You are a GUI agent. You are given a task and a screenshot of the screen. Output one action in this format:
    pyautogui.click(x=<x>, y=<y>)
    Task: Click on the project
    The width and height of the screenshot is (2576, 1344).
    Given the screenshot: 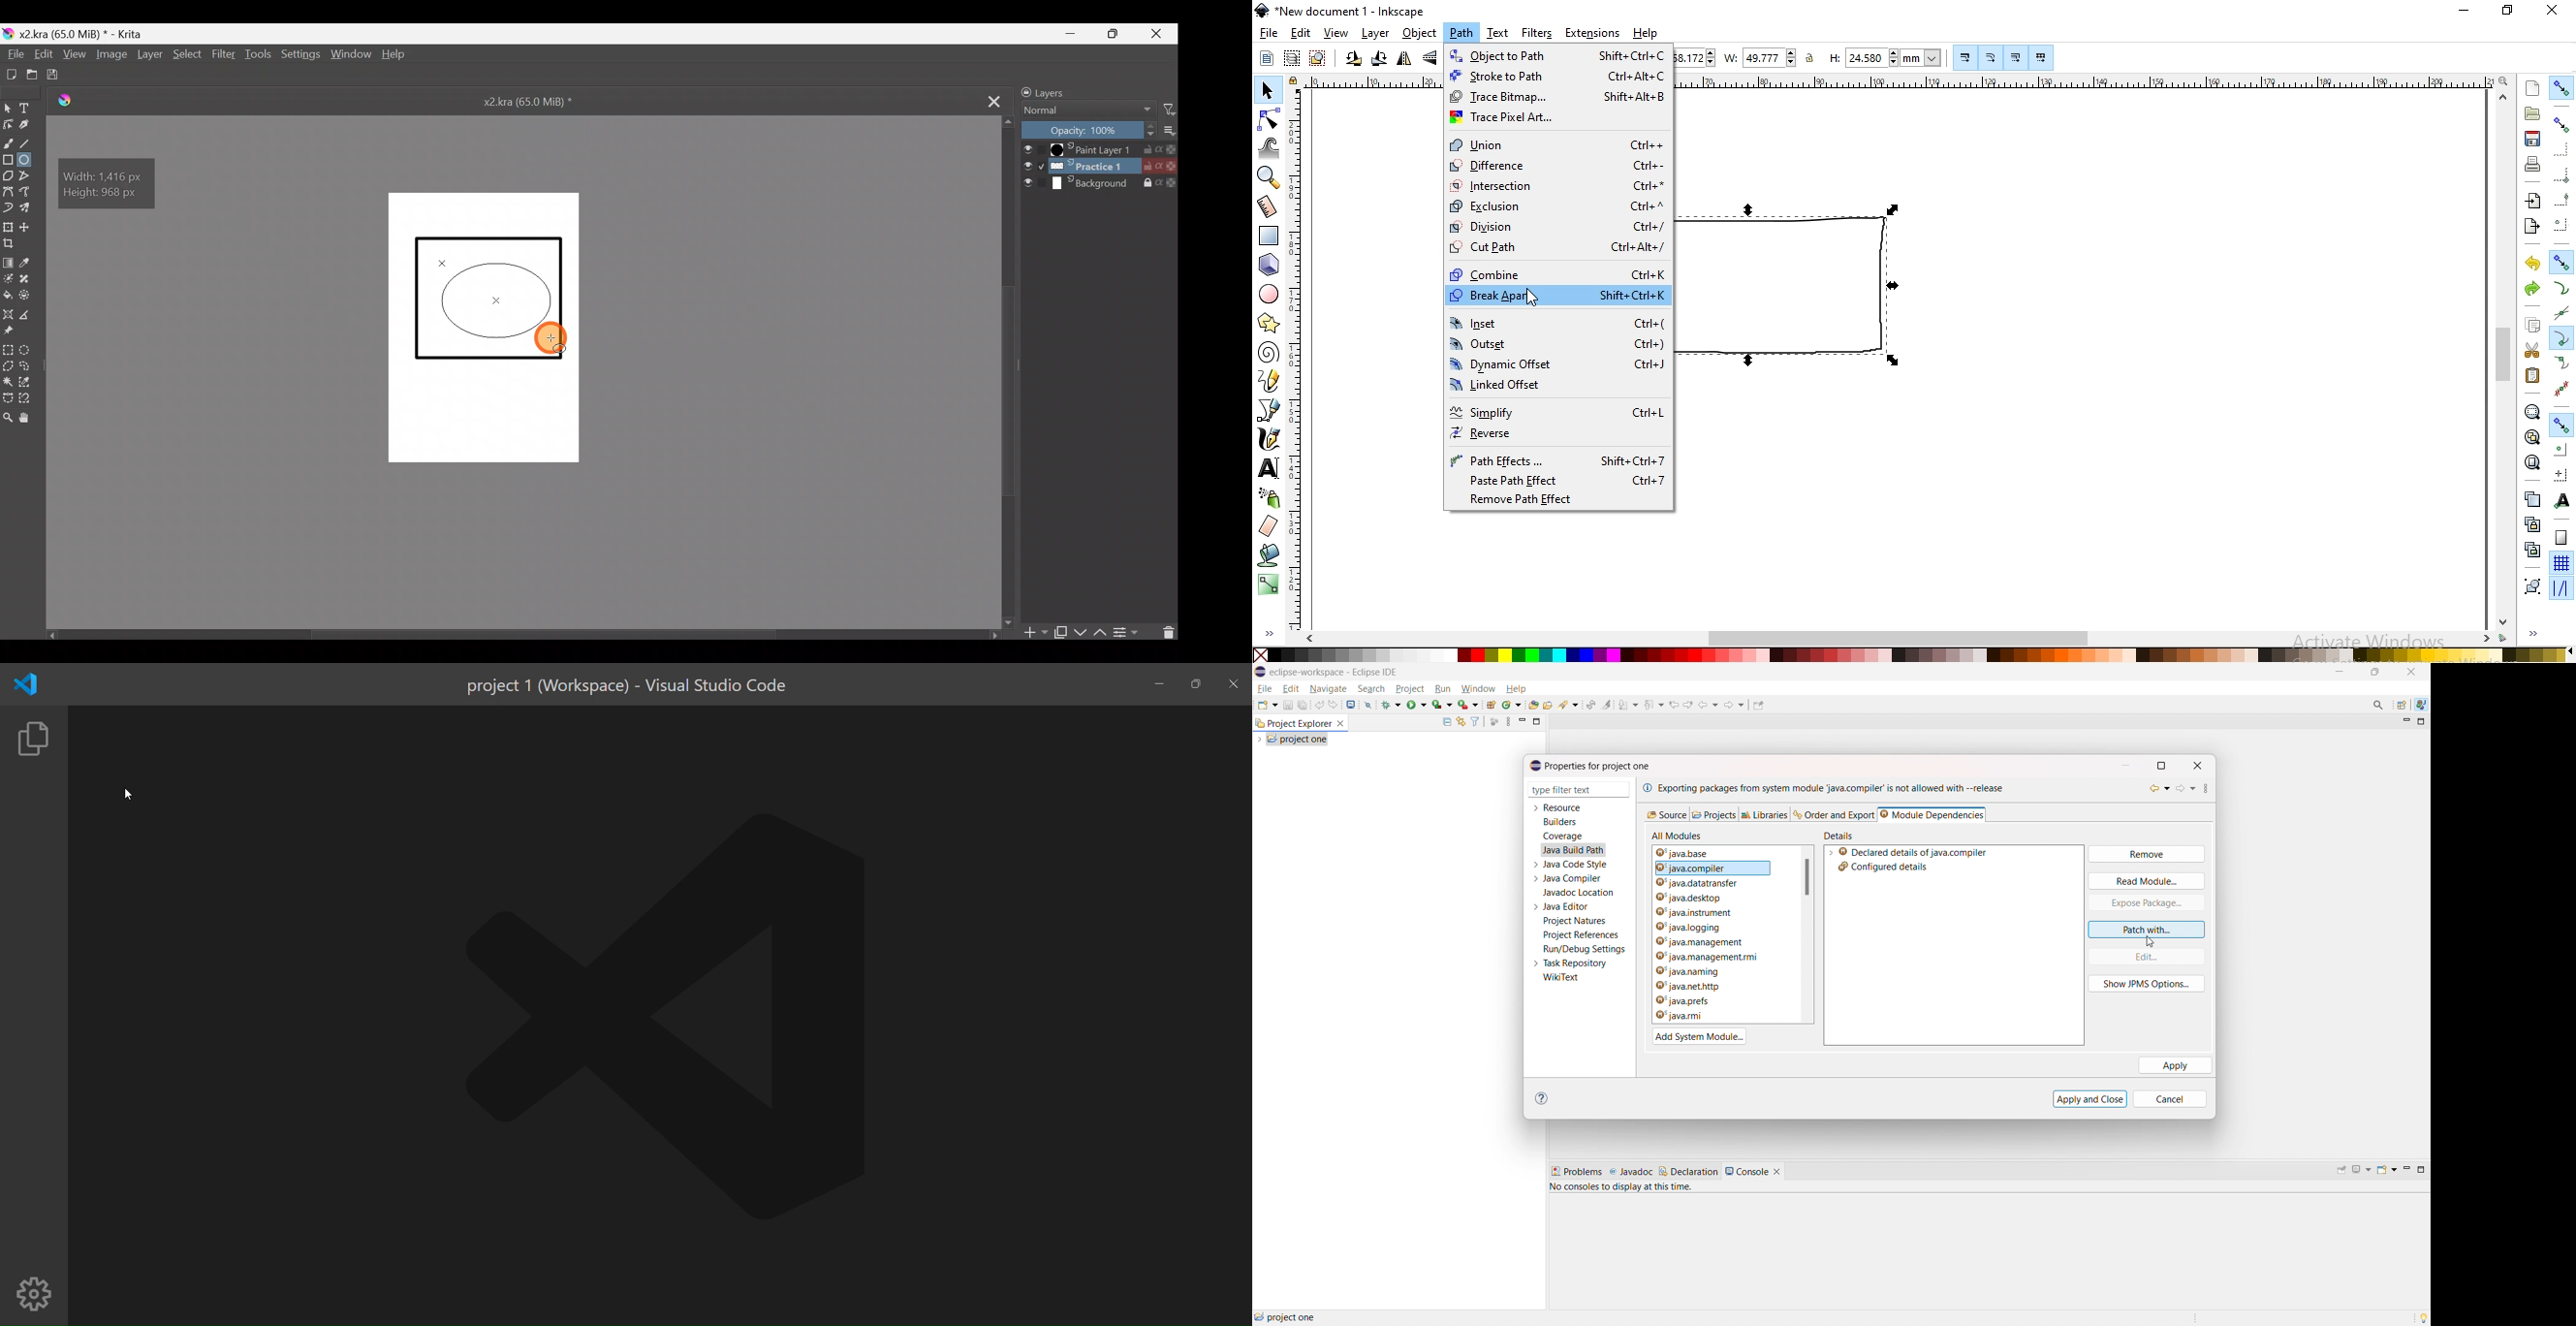 What is the action you would take?
    pyautogui.click(x=1410, y=689)
    